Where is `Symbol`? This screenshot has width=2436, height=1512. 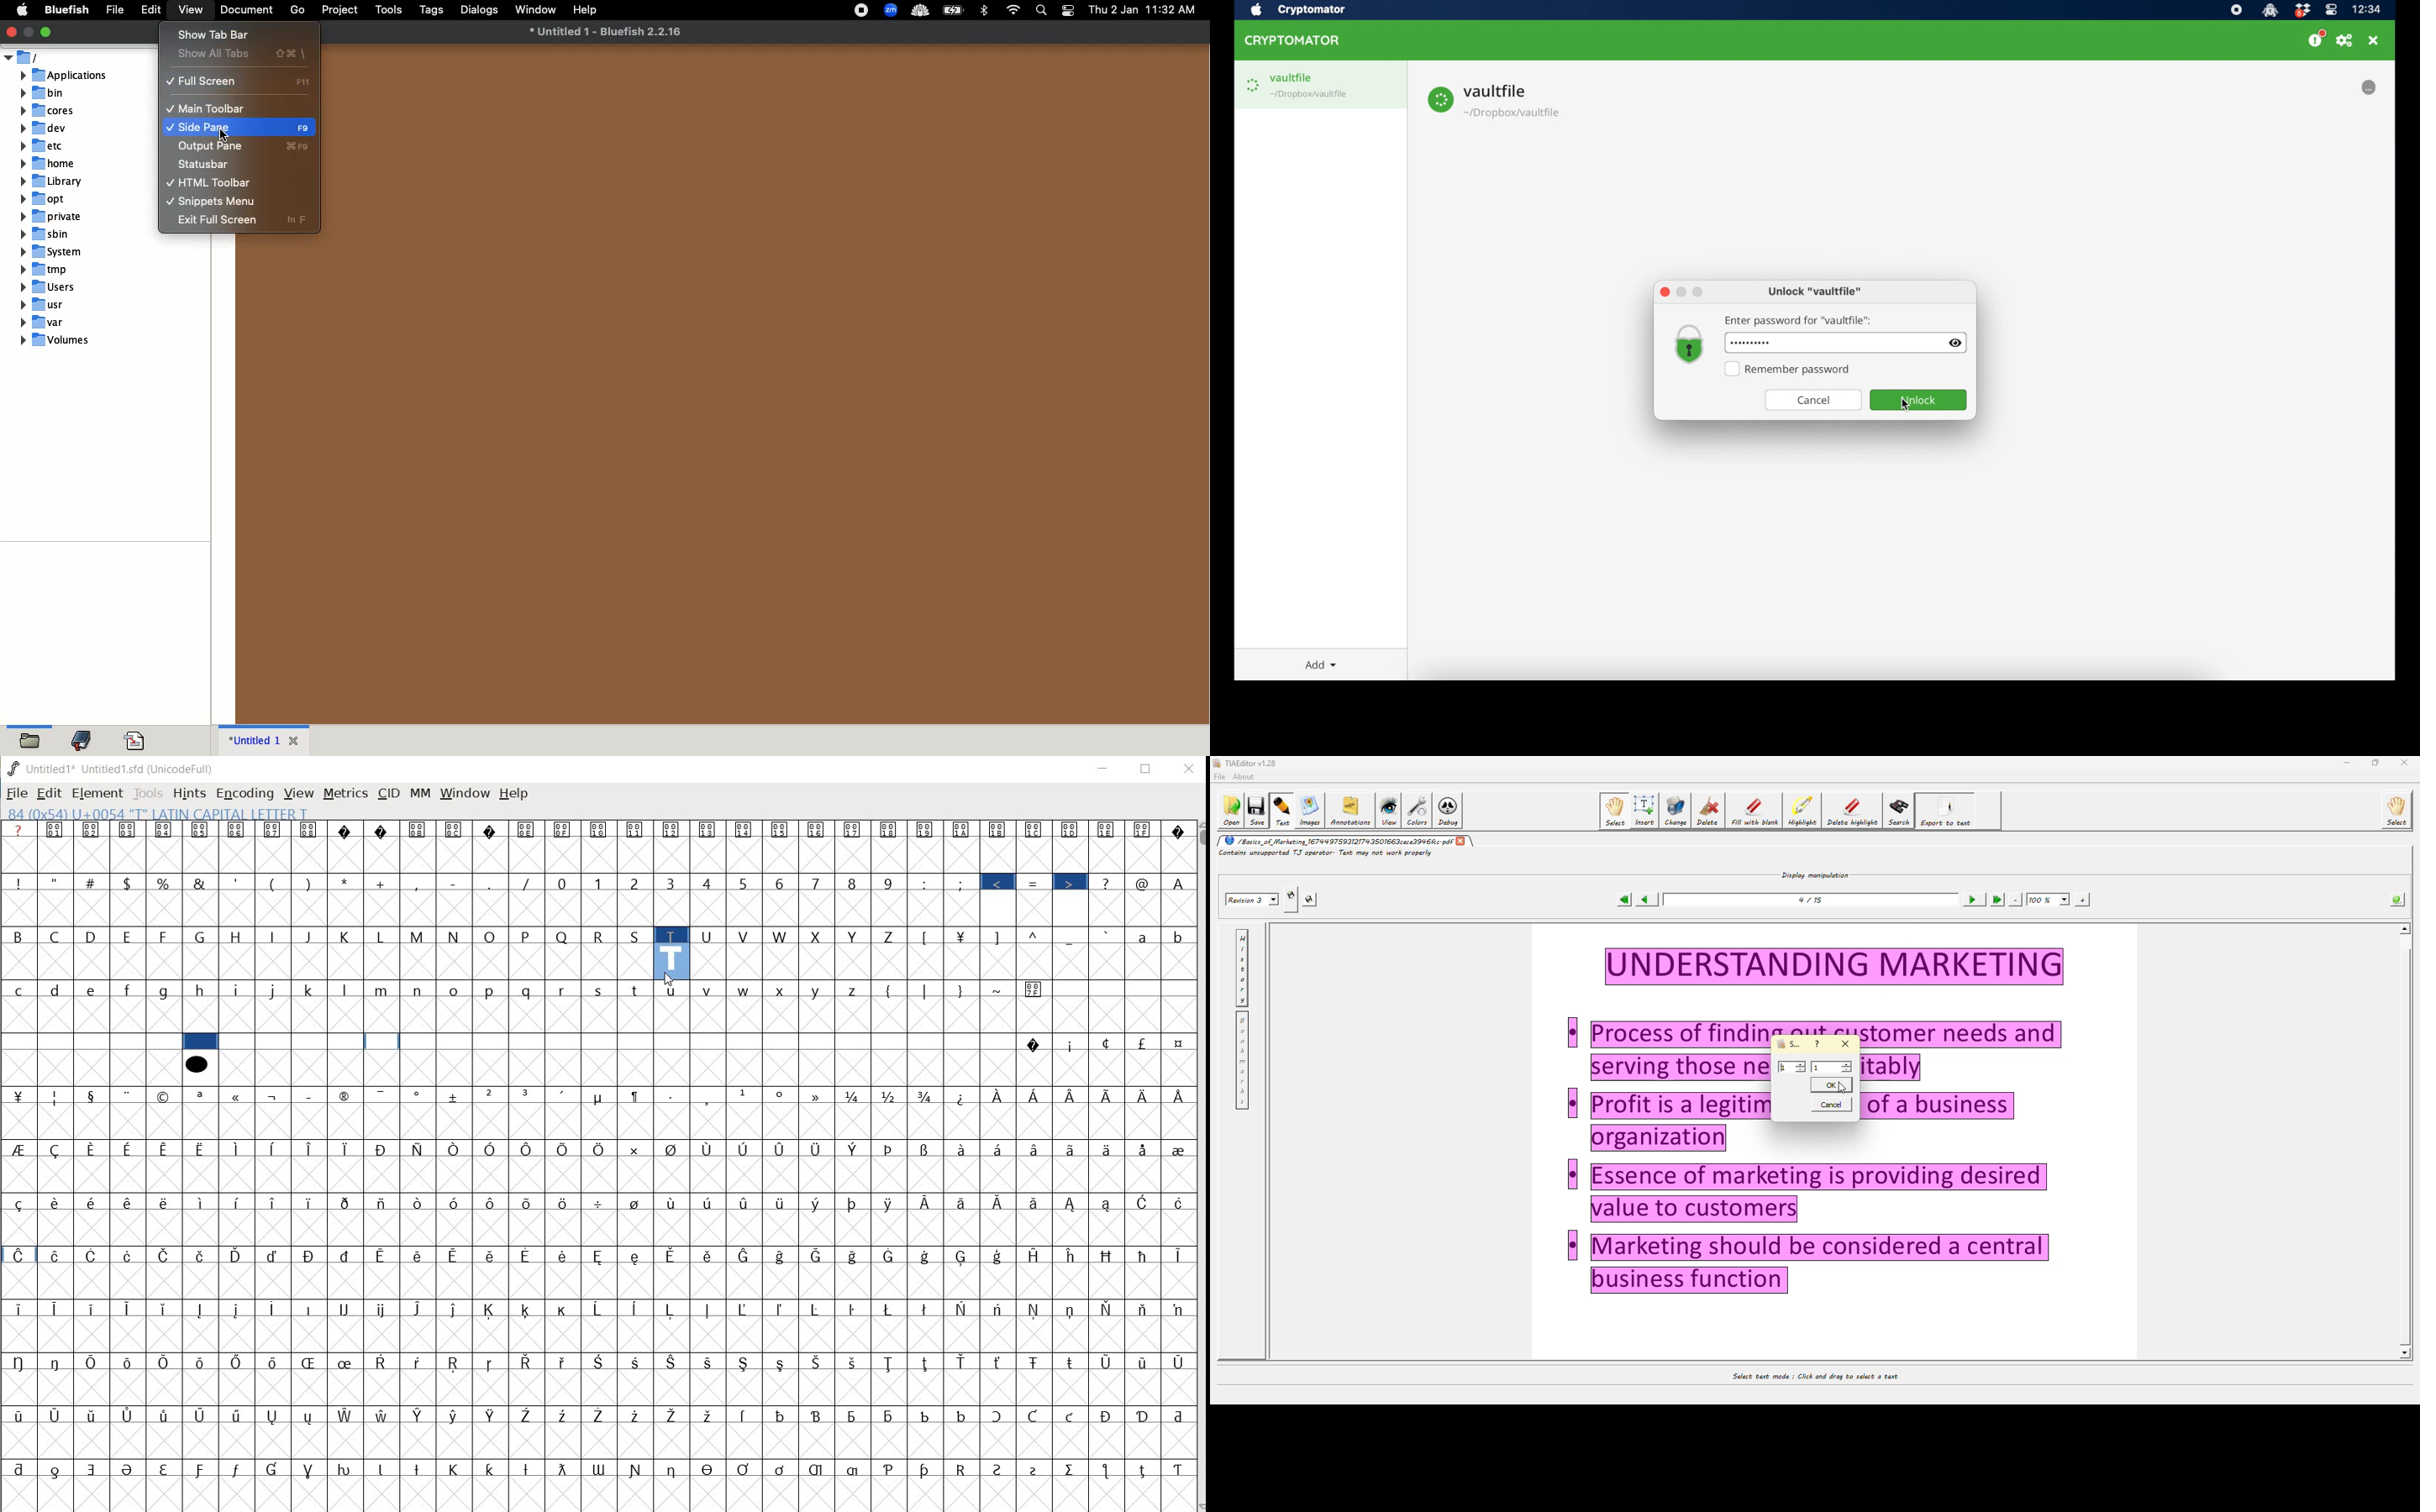 Symbol is located at coordinates (962, 1308).